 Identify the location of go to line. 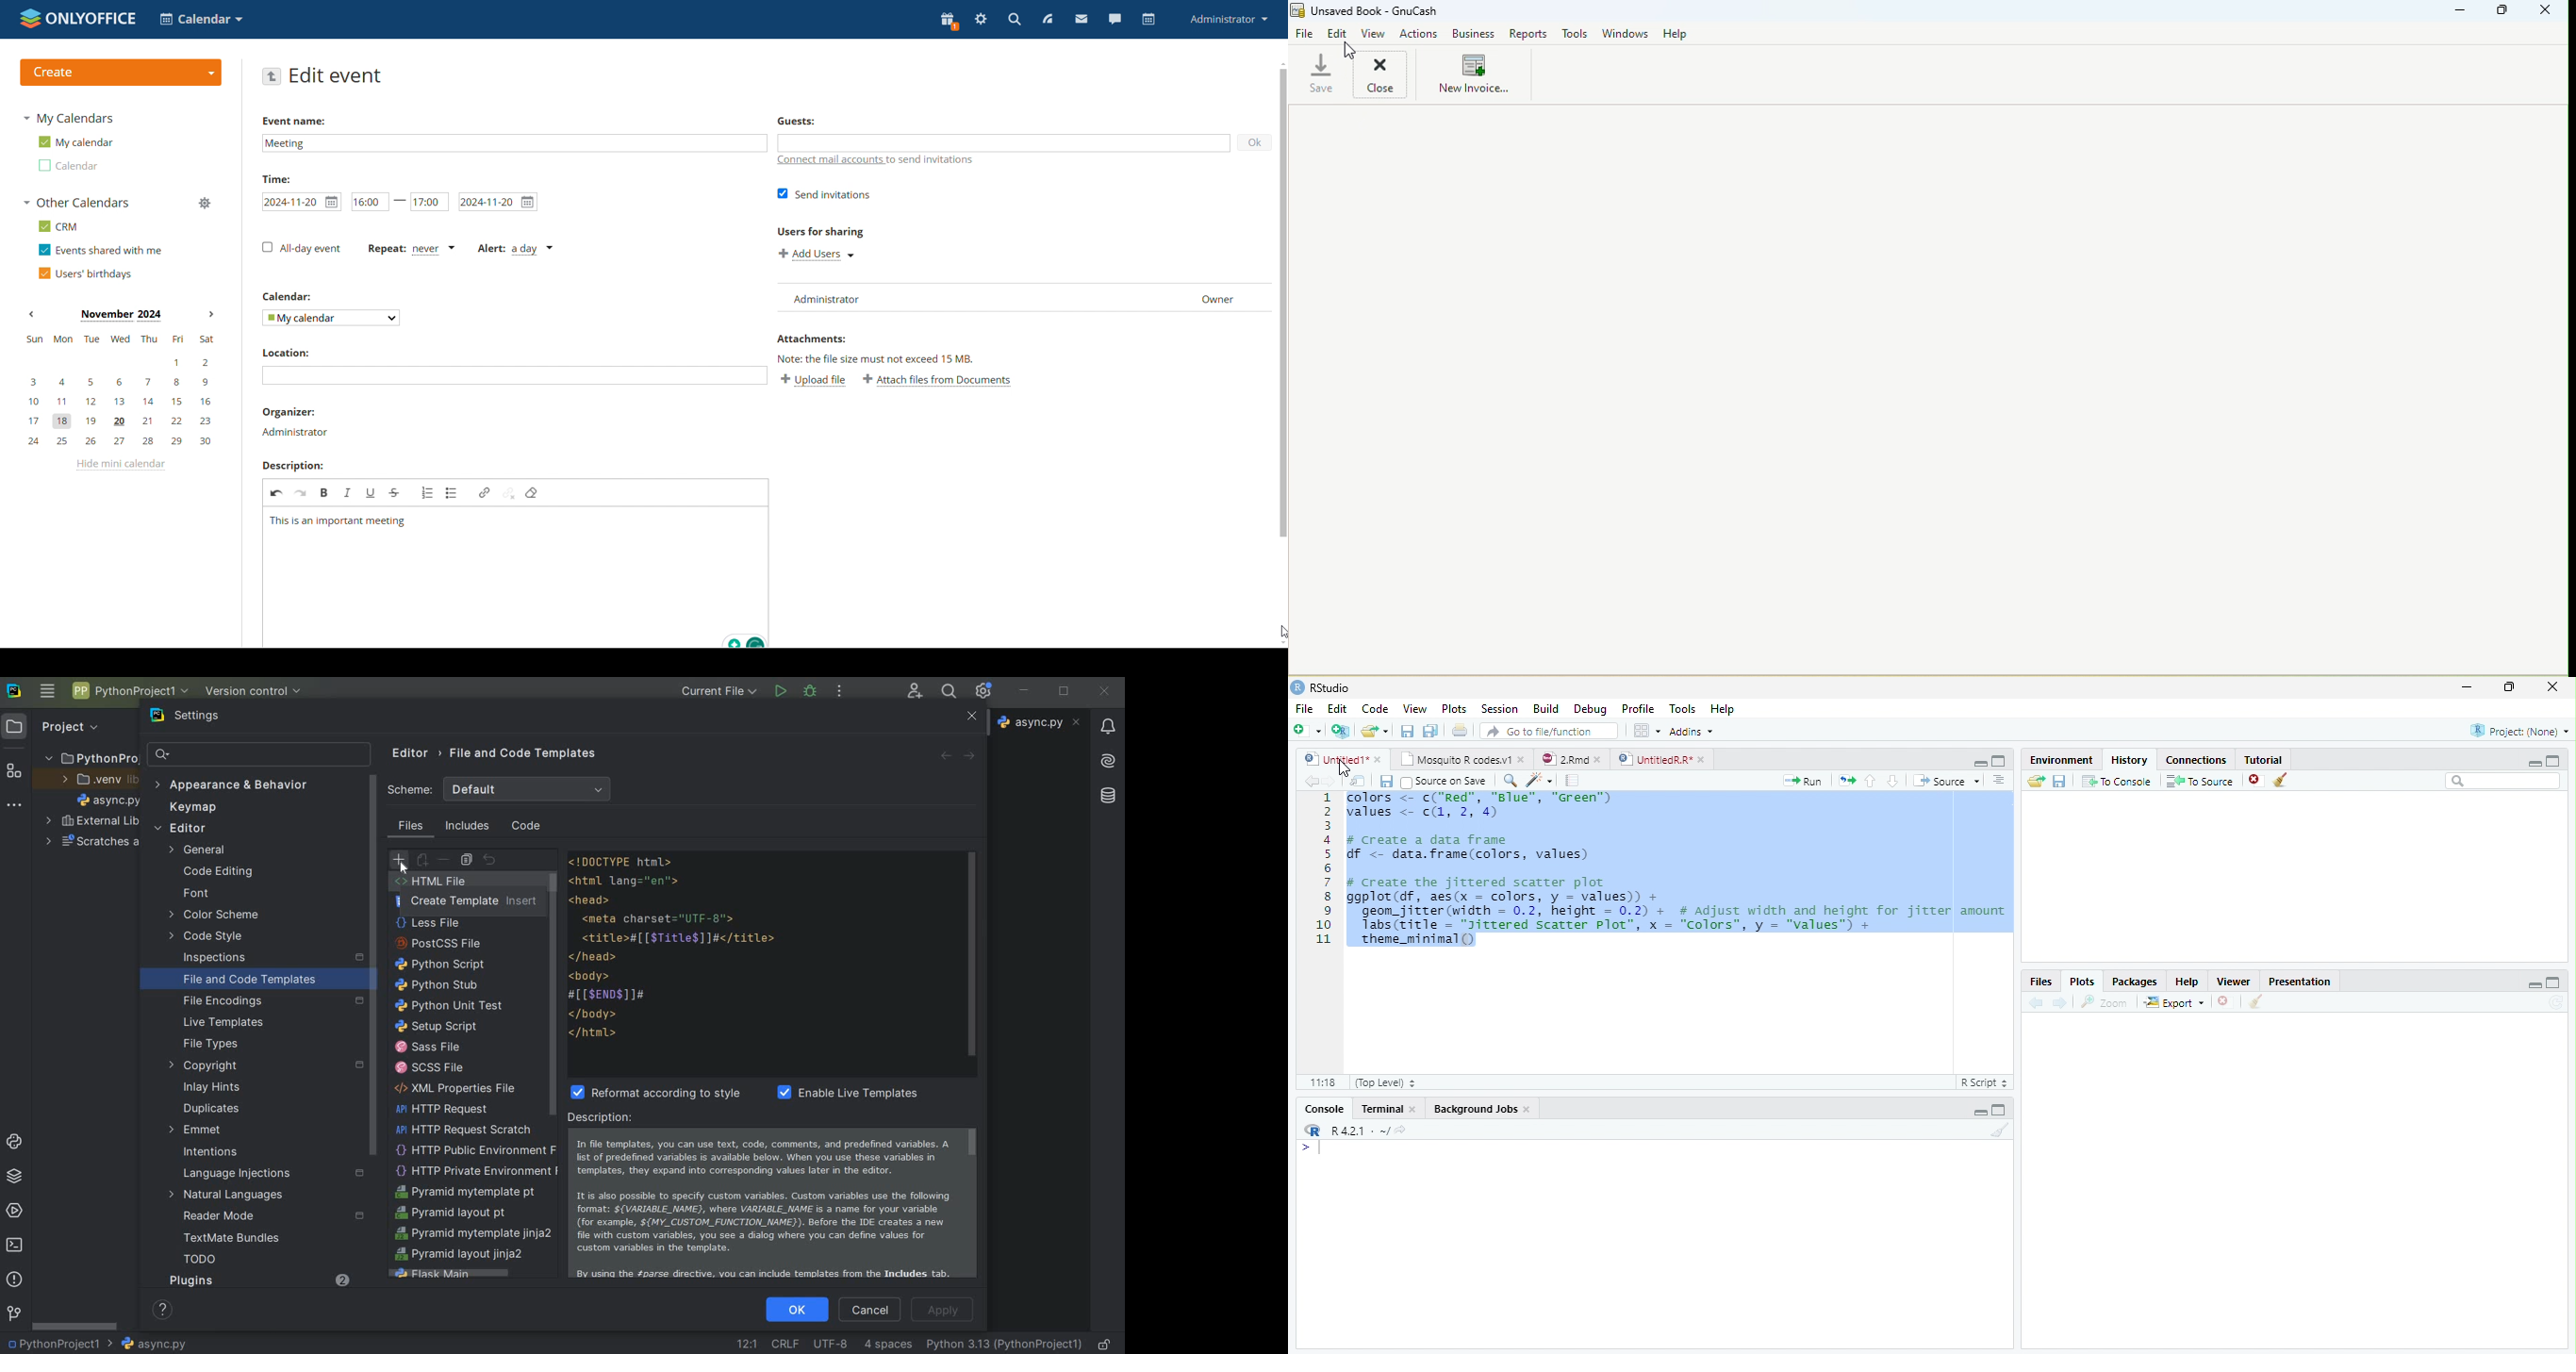
(745, 1343).